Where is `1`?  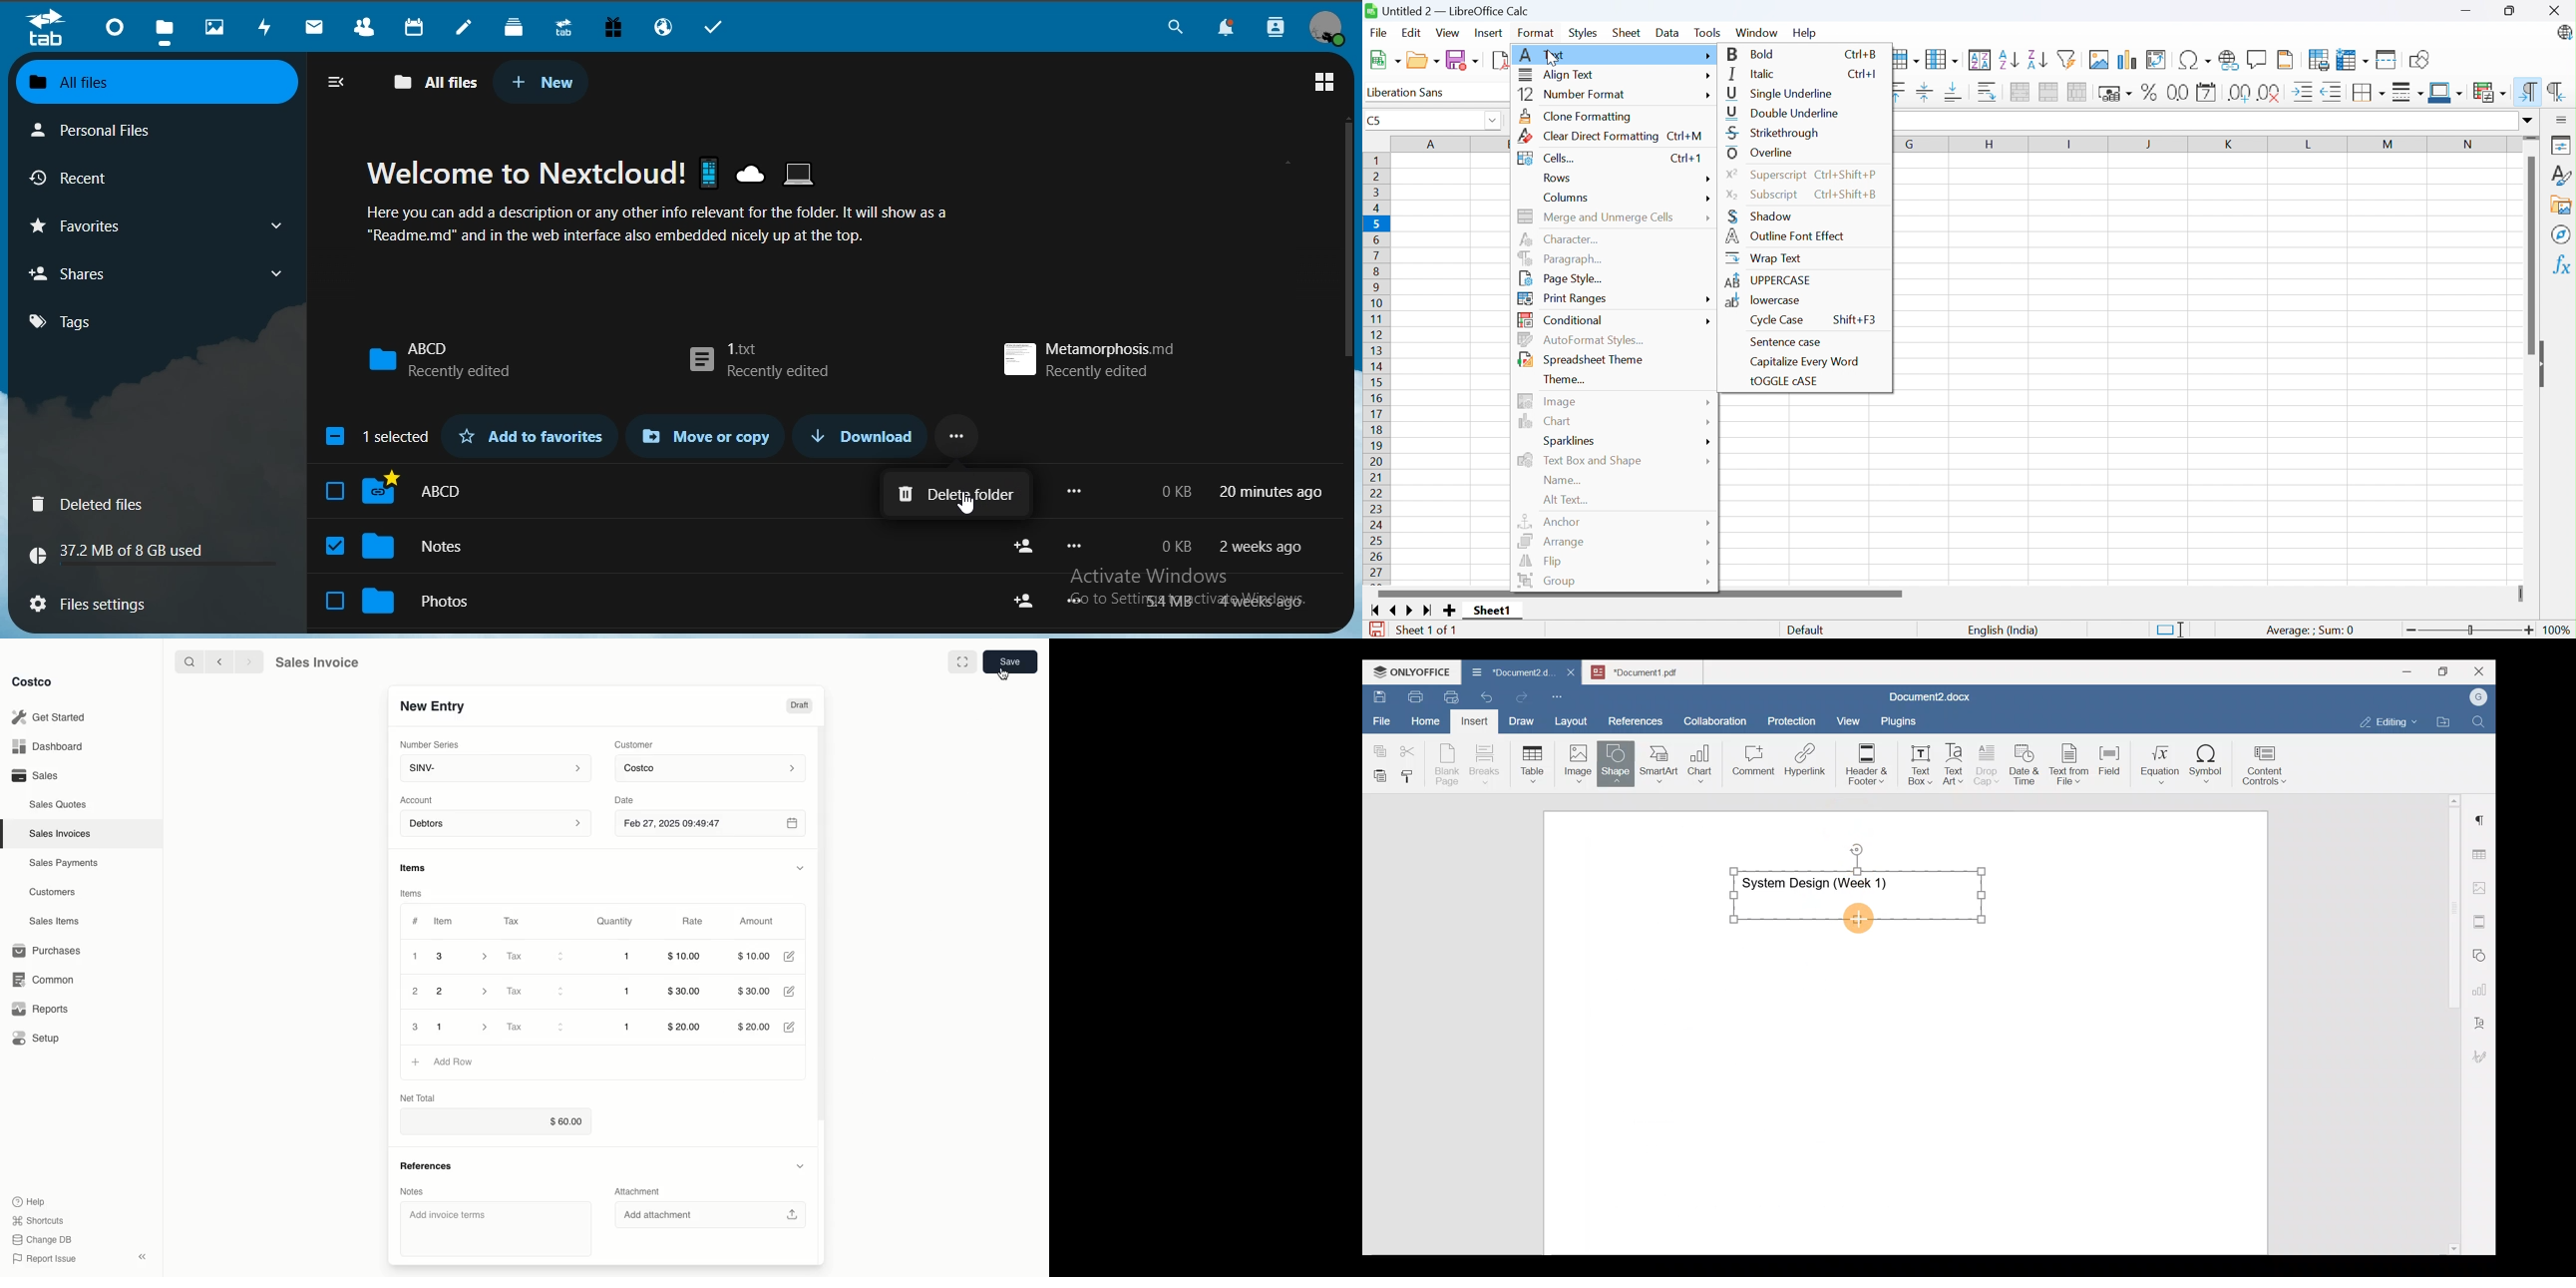
1 is located at coordinates (627, 1027).